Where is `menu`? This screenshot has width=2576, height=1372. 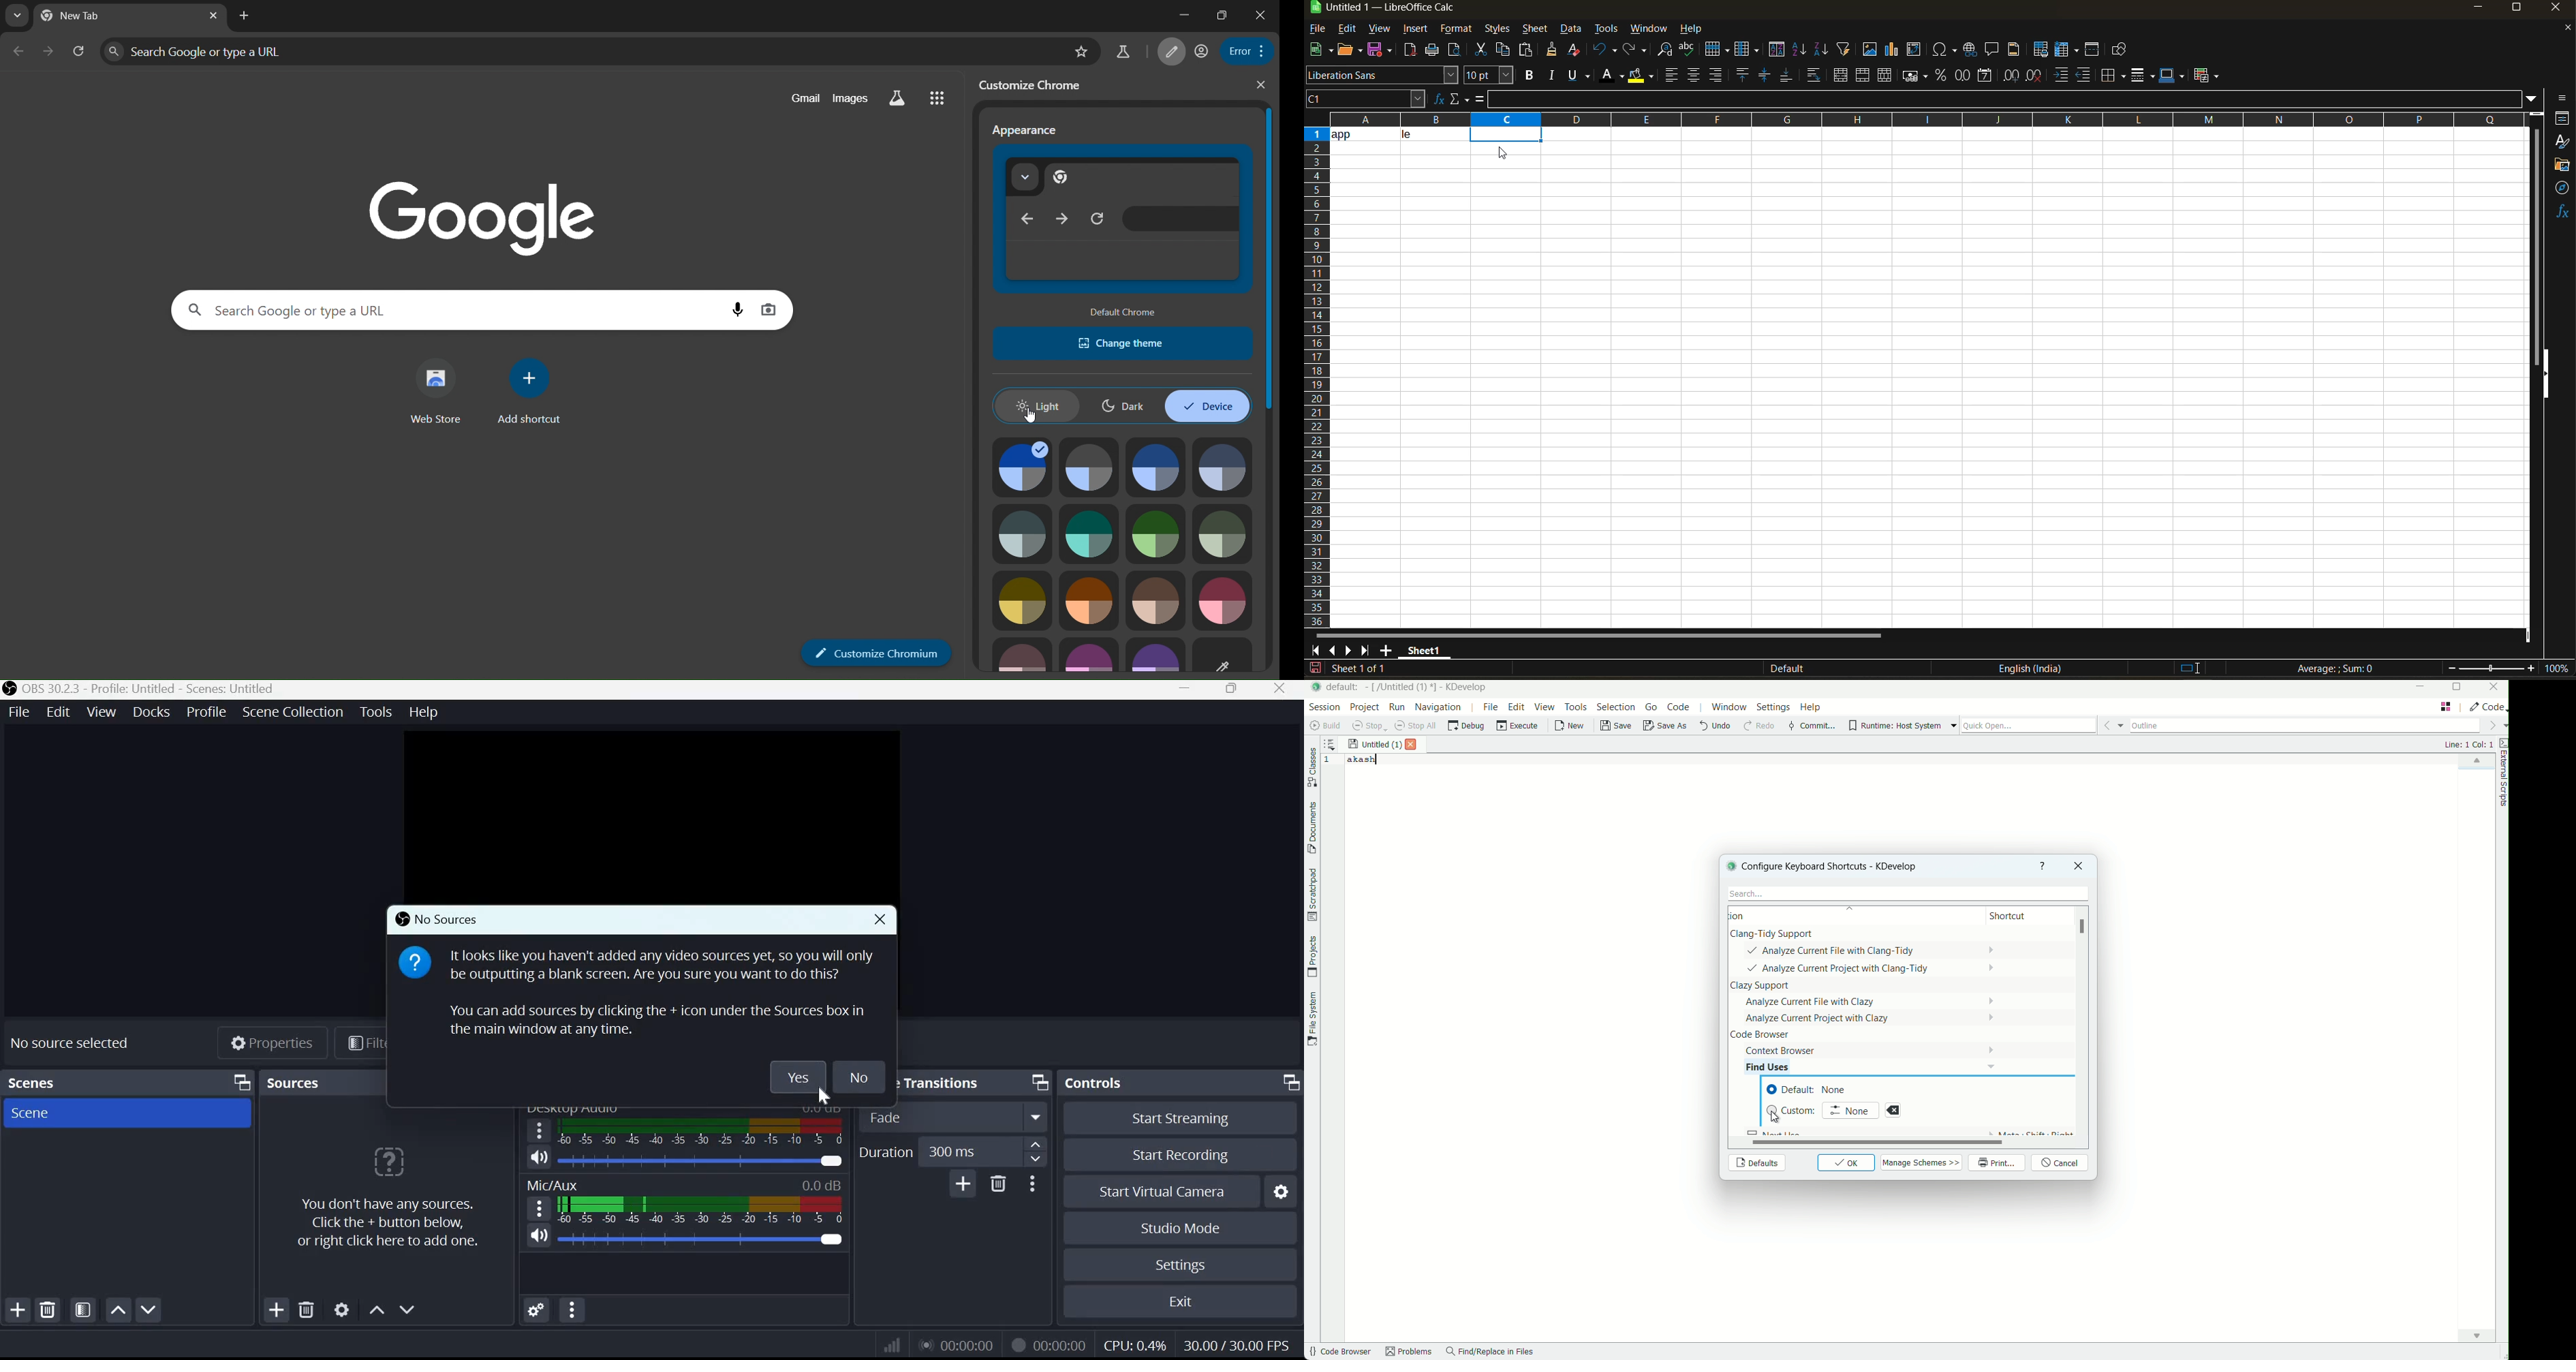
menu is located at coordinates (1244, 51).